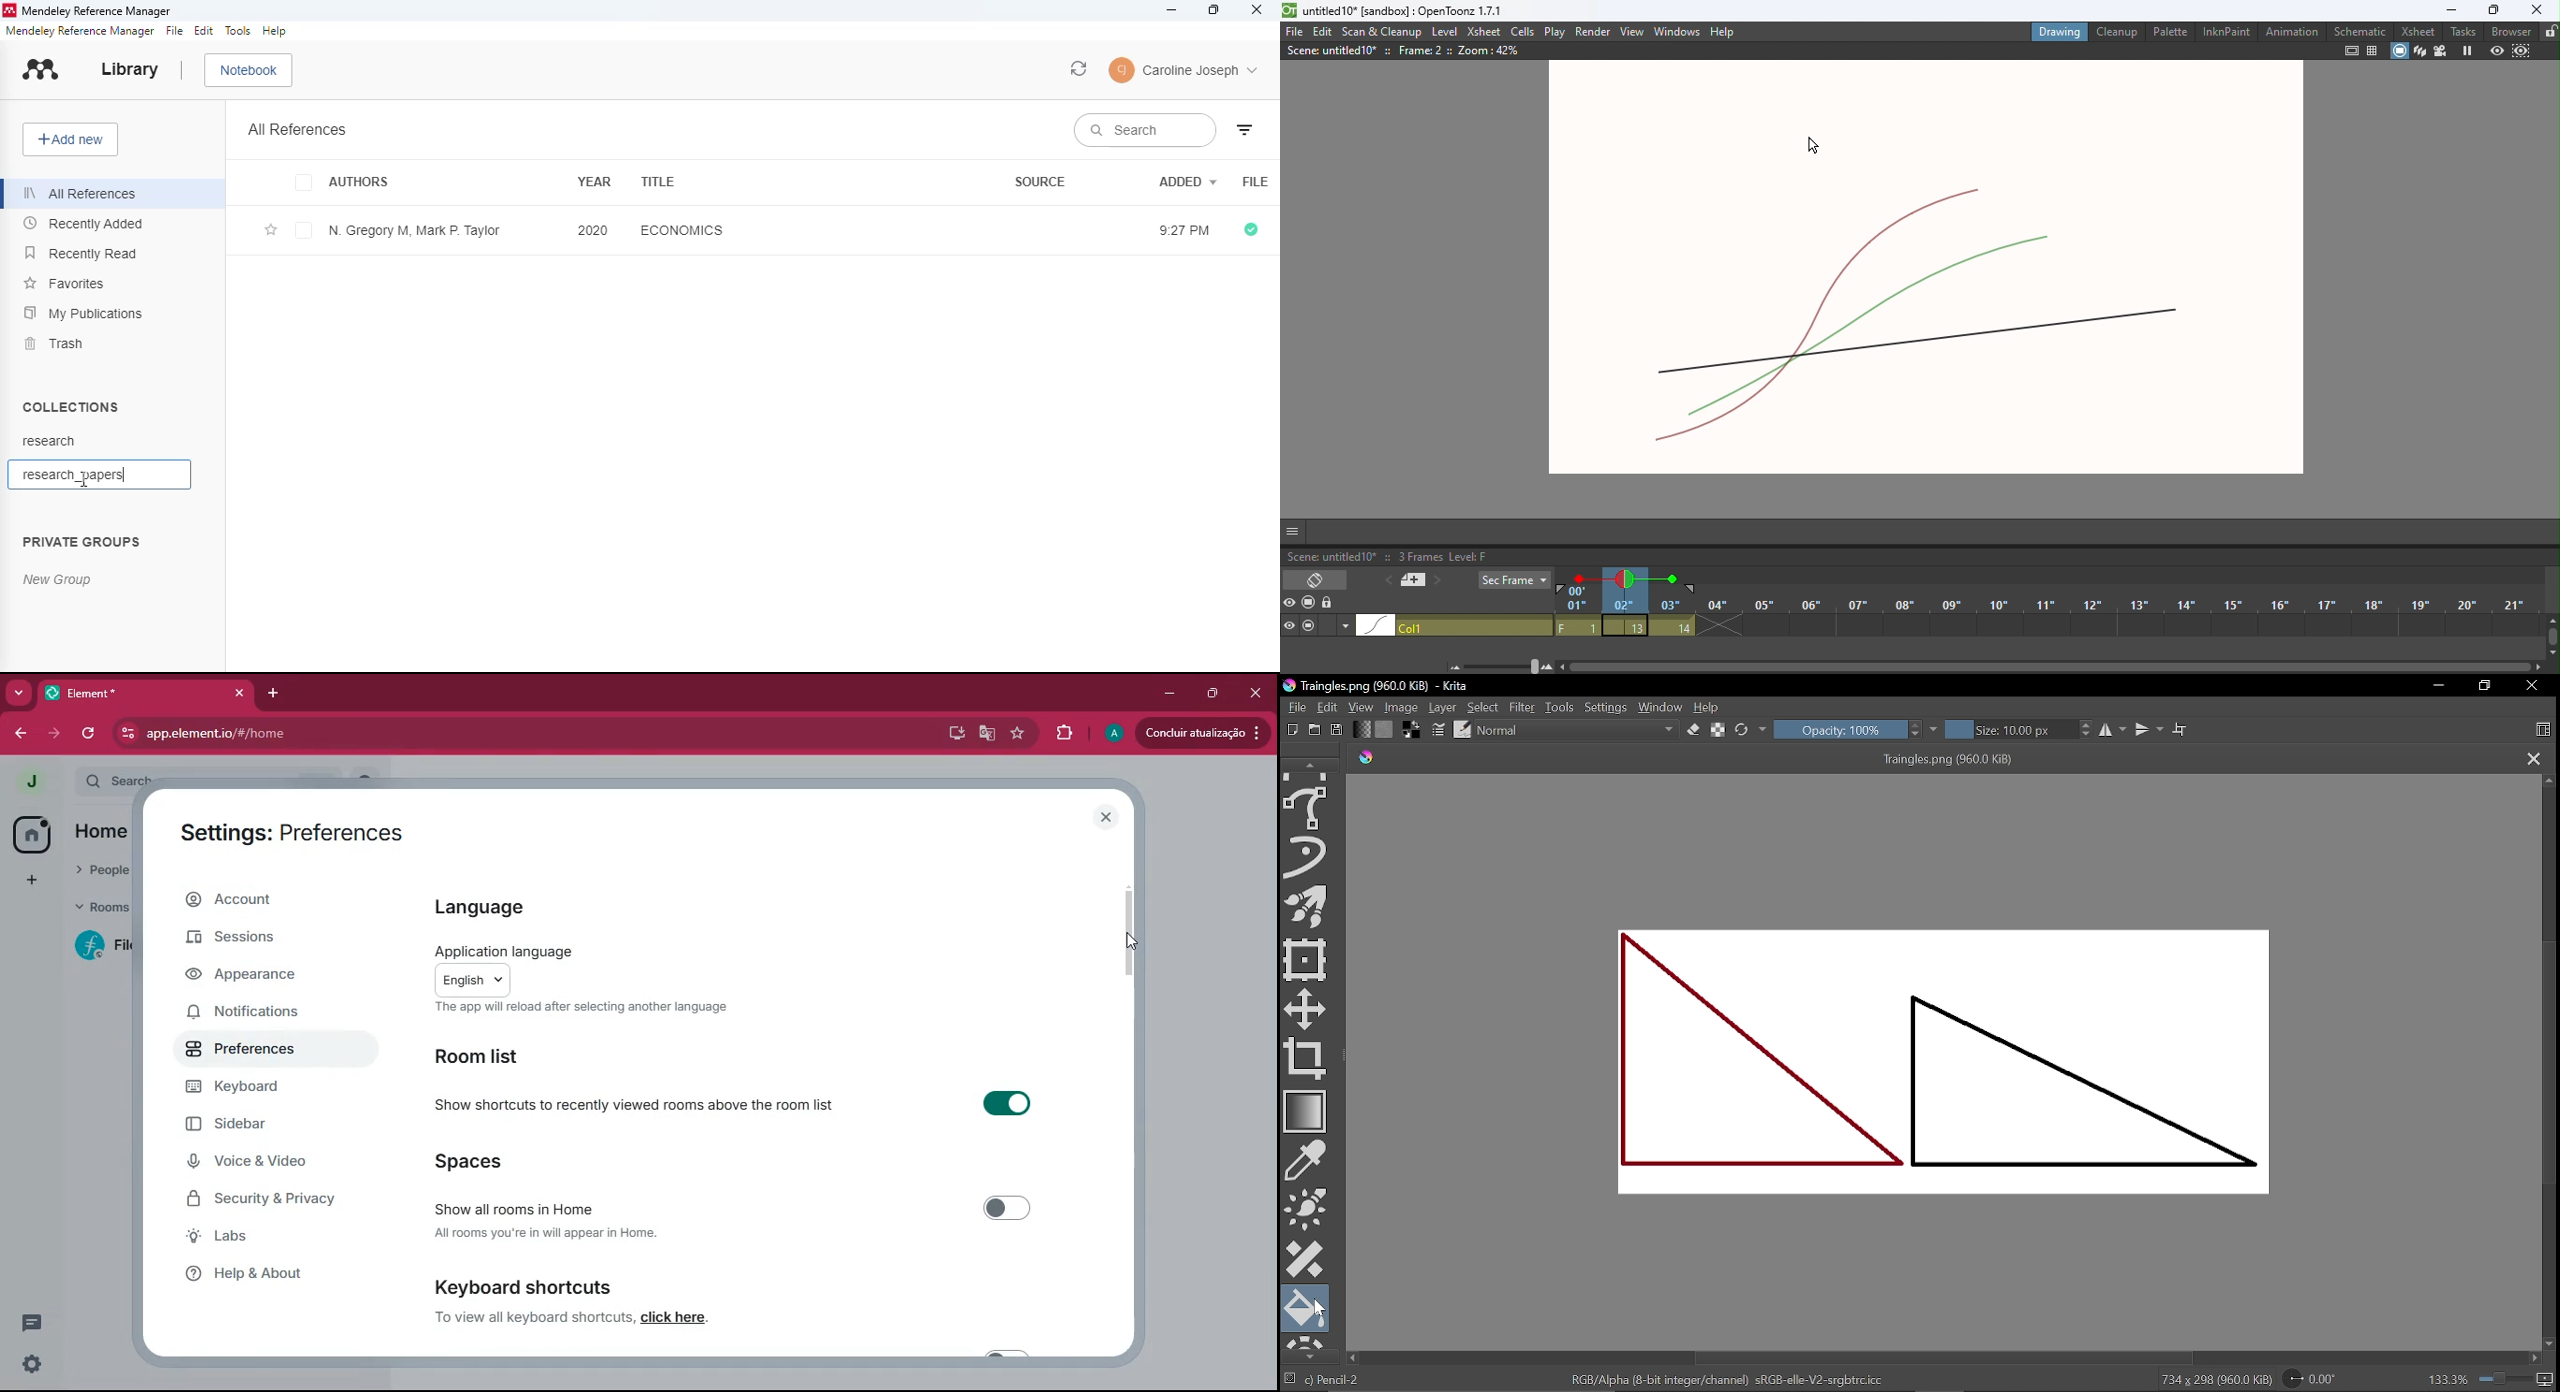 The height and width of the screenshot is (1400, 2576). What do you see at coordinates (2543, 1380) in the screenshot?
I see `Pixel size` at bounding box center [2543, 1380].